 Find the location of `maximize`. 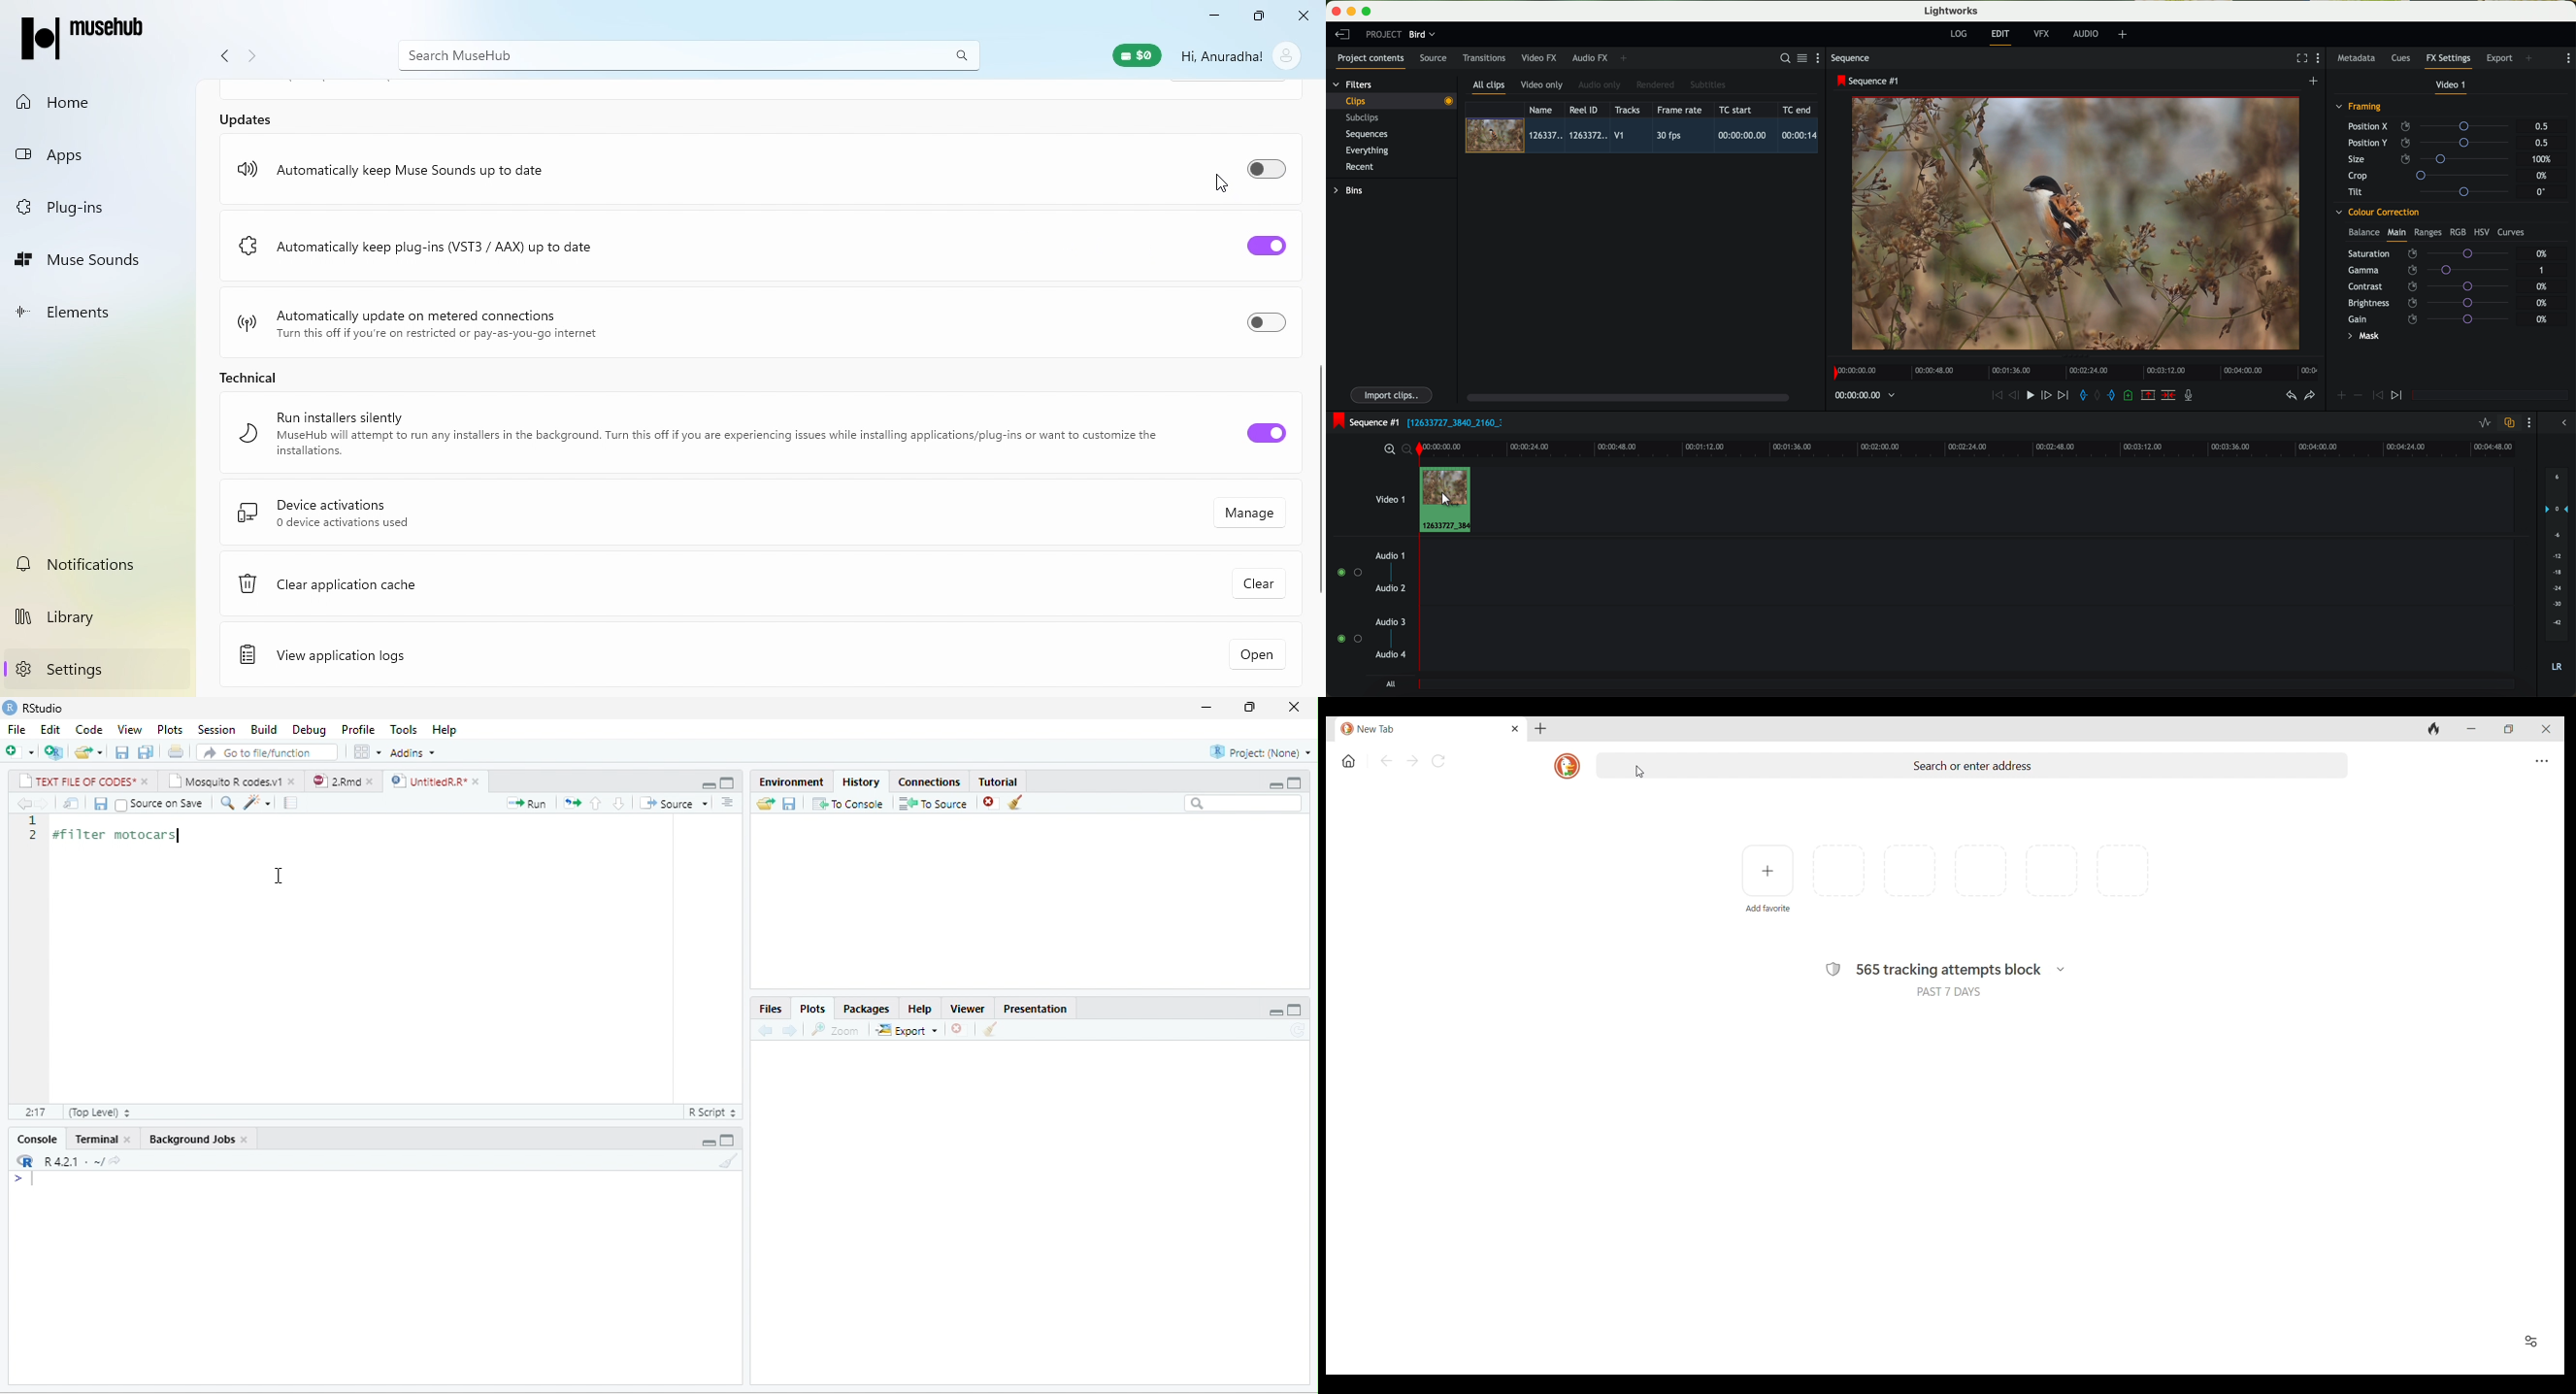

maximize is located at coordinates (727, 1141).